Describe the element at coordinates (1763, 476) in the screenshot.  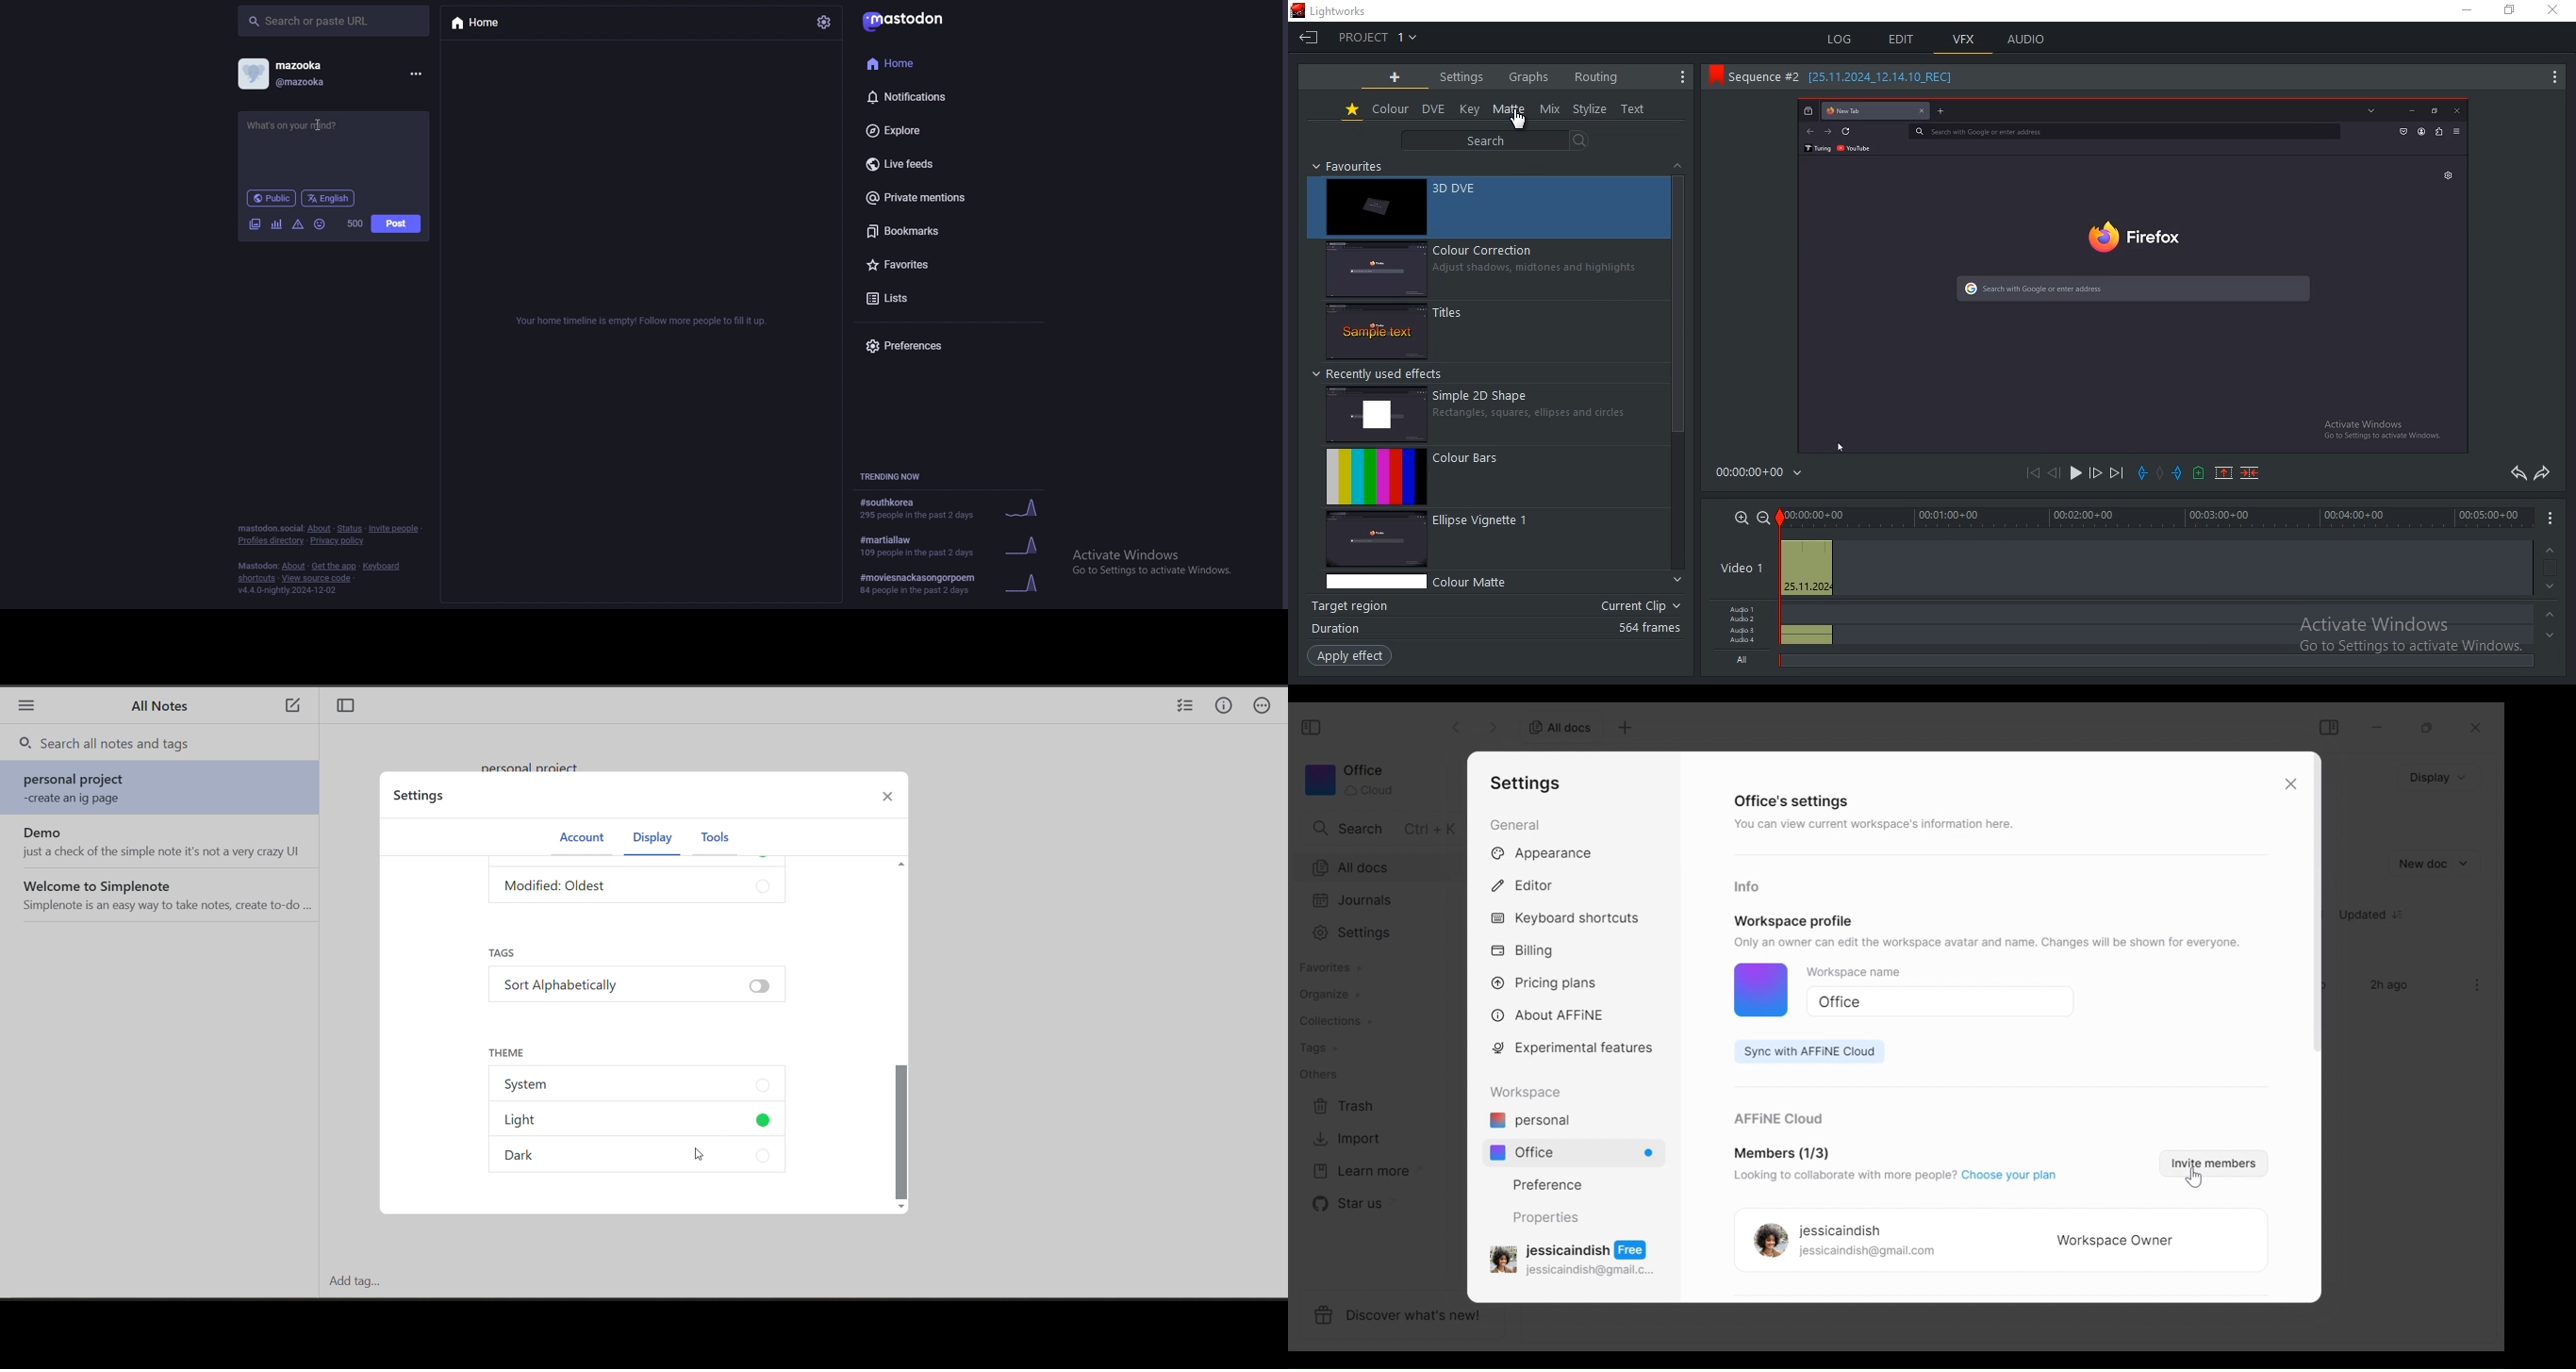
I see `time` at that location.